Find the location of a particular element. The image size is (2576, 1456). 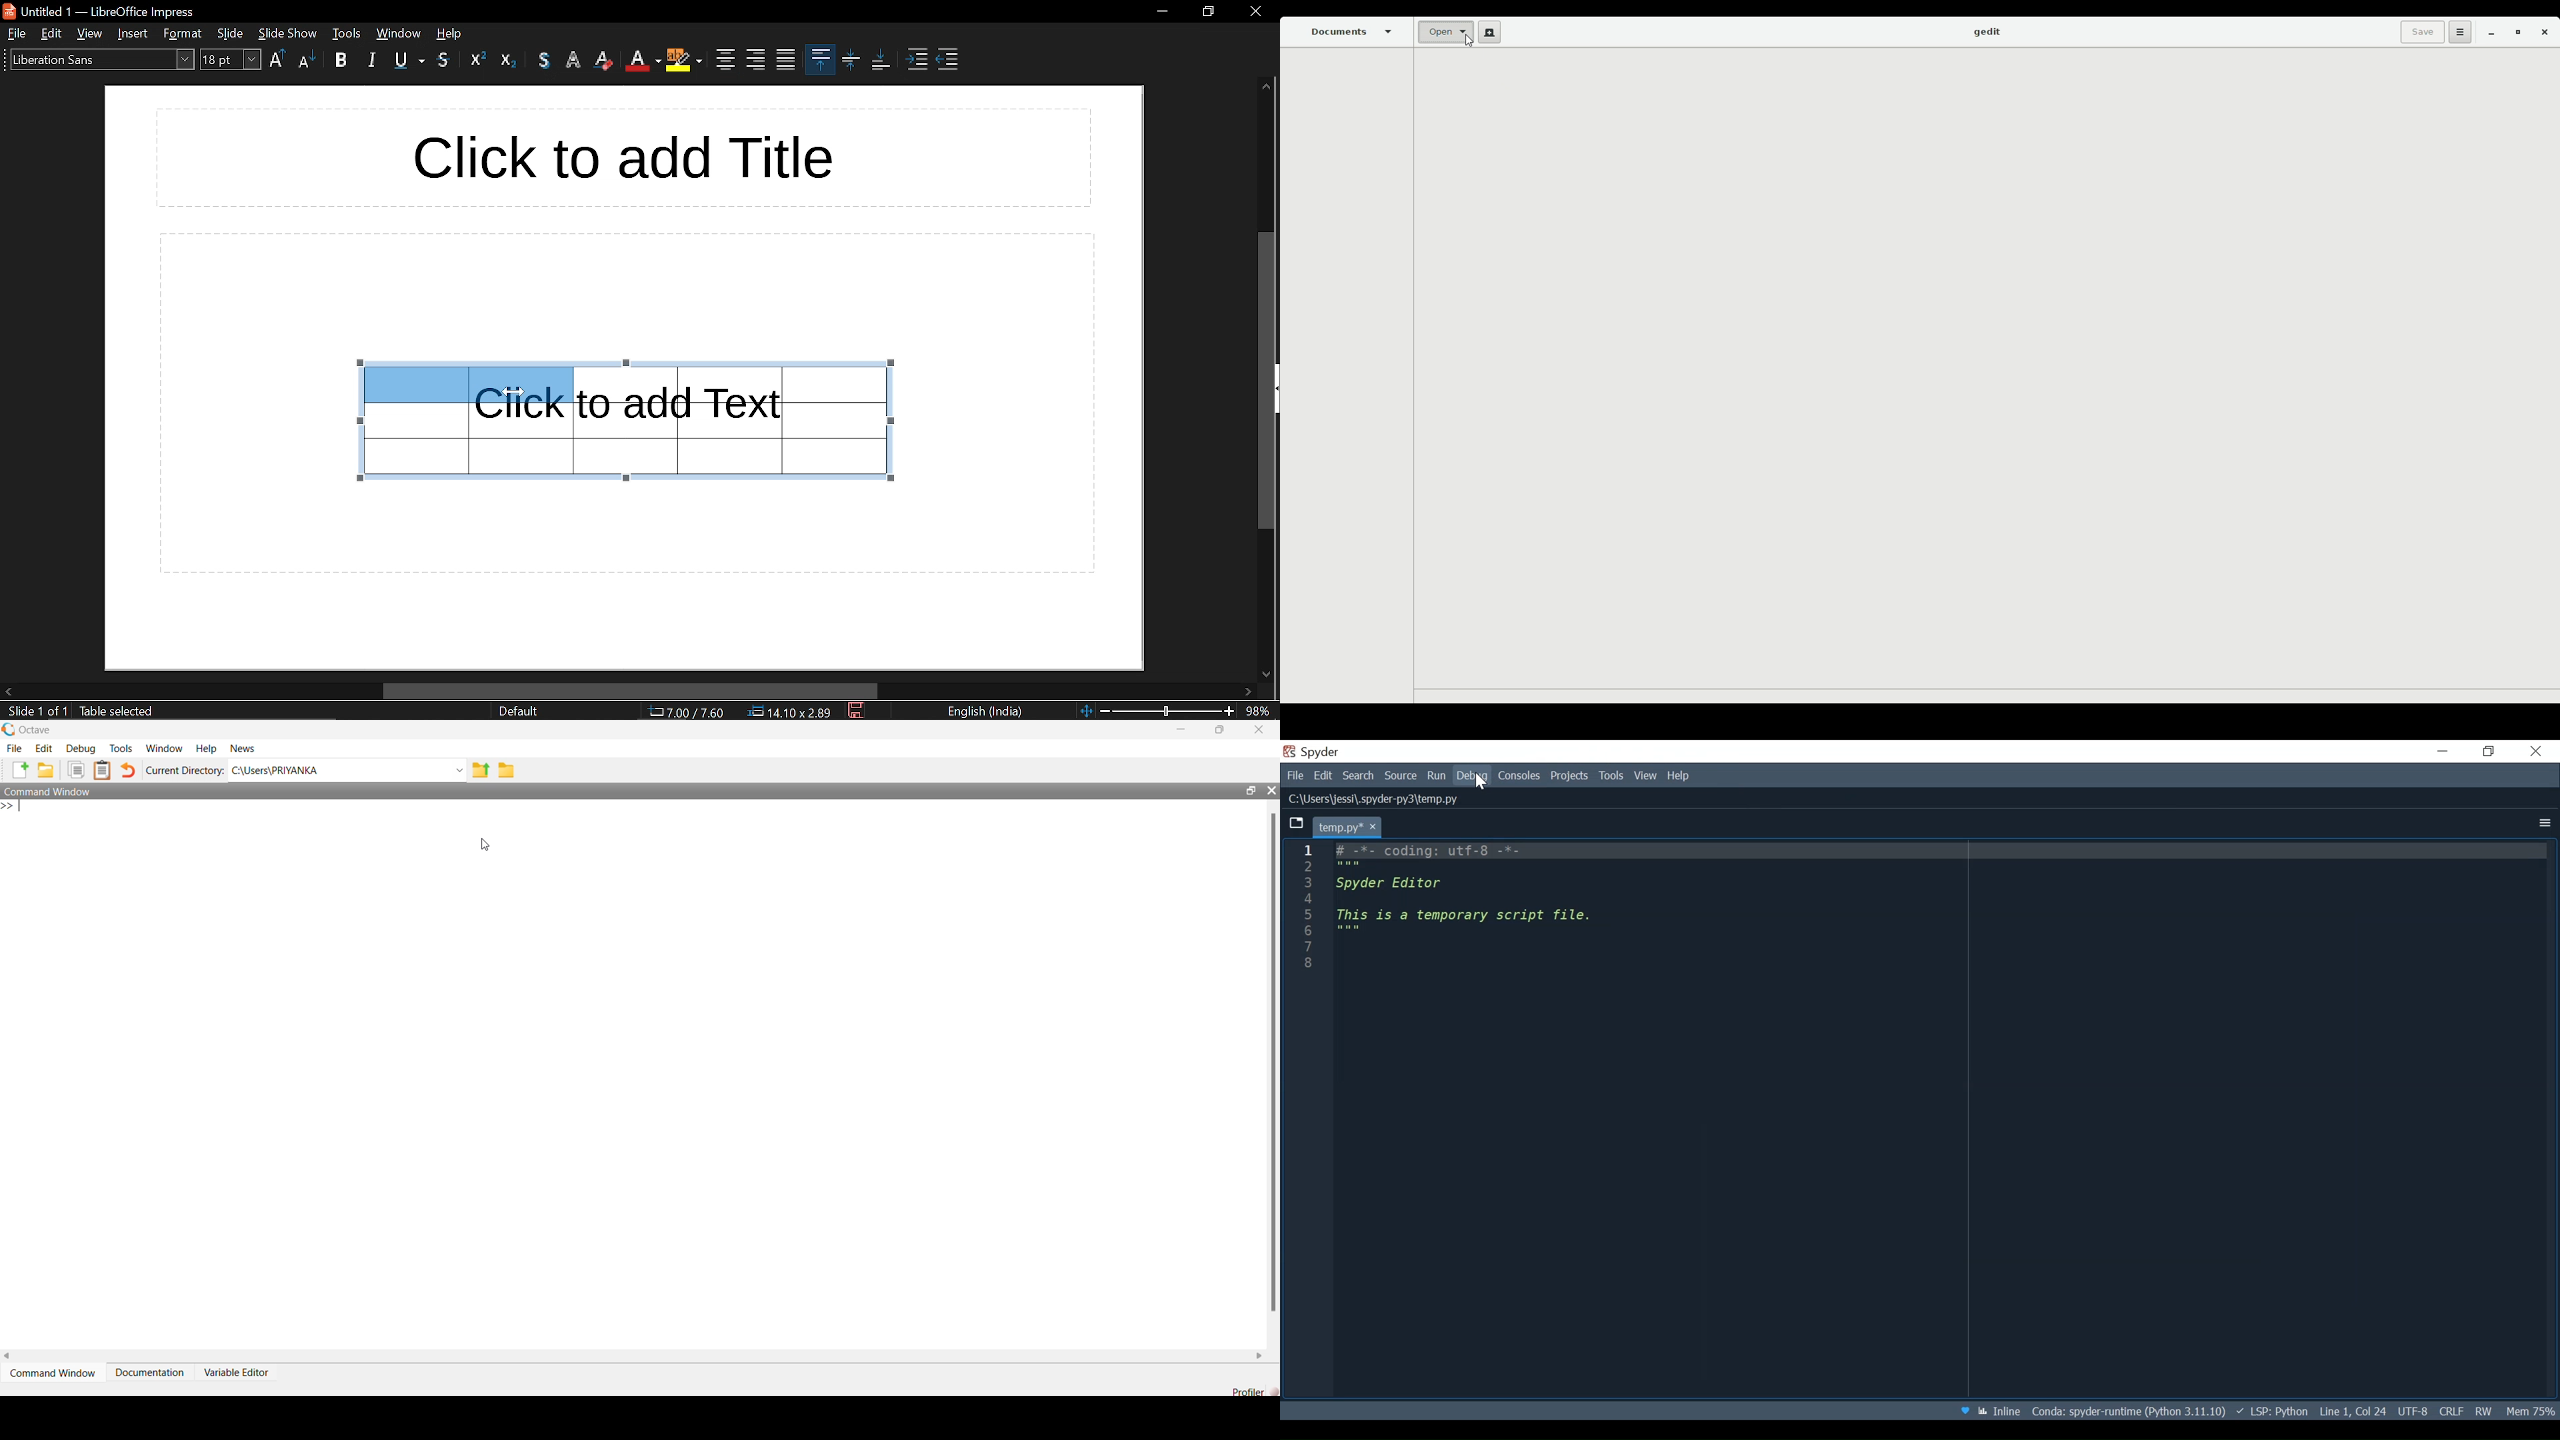

Help is located at coordinates (205, 748).